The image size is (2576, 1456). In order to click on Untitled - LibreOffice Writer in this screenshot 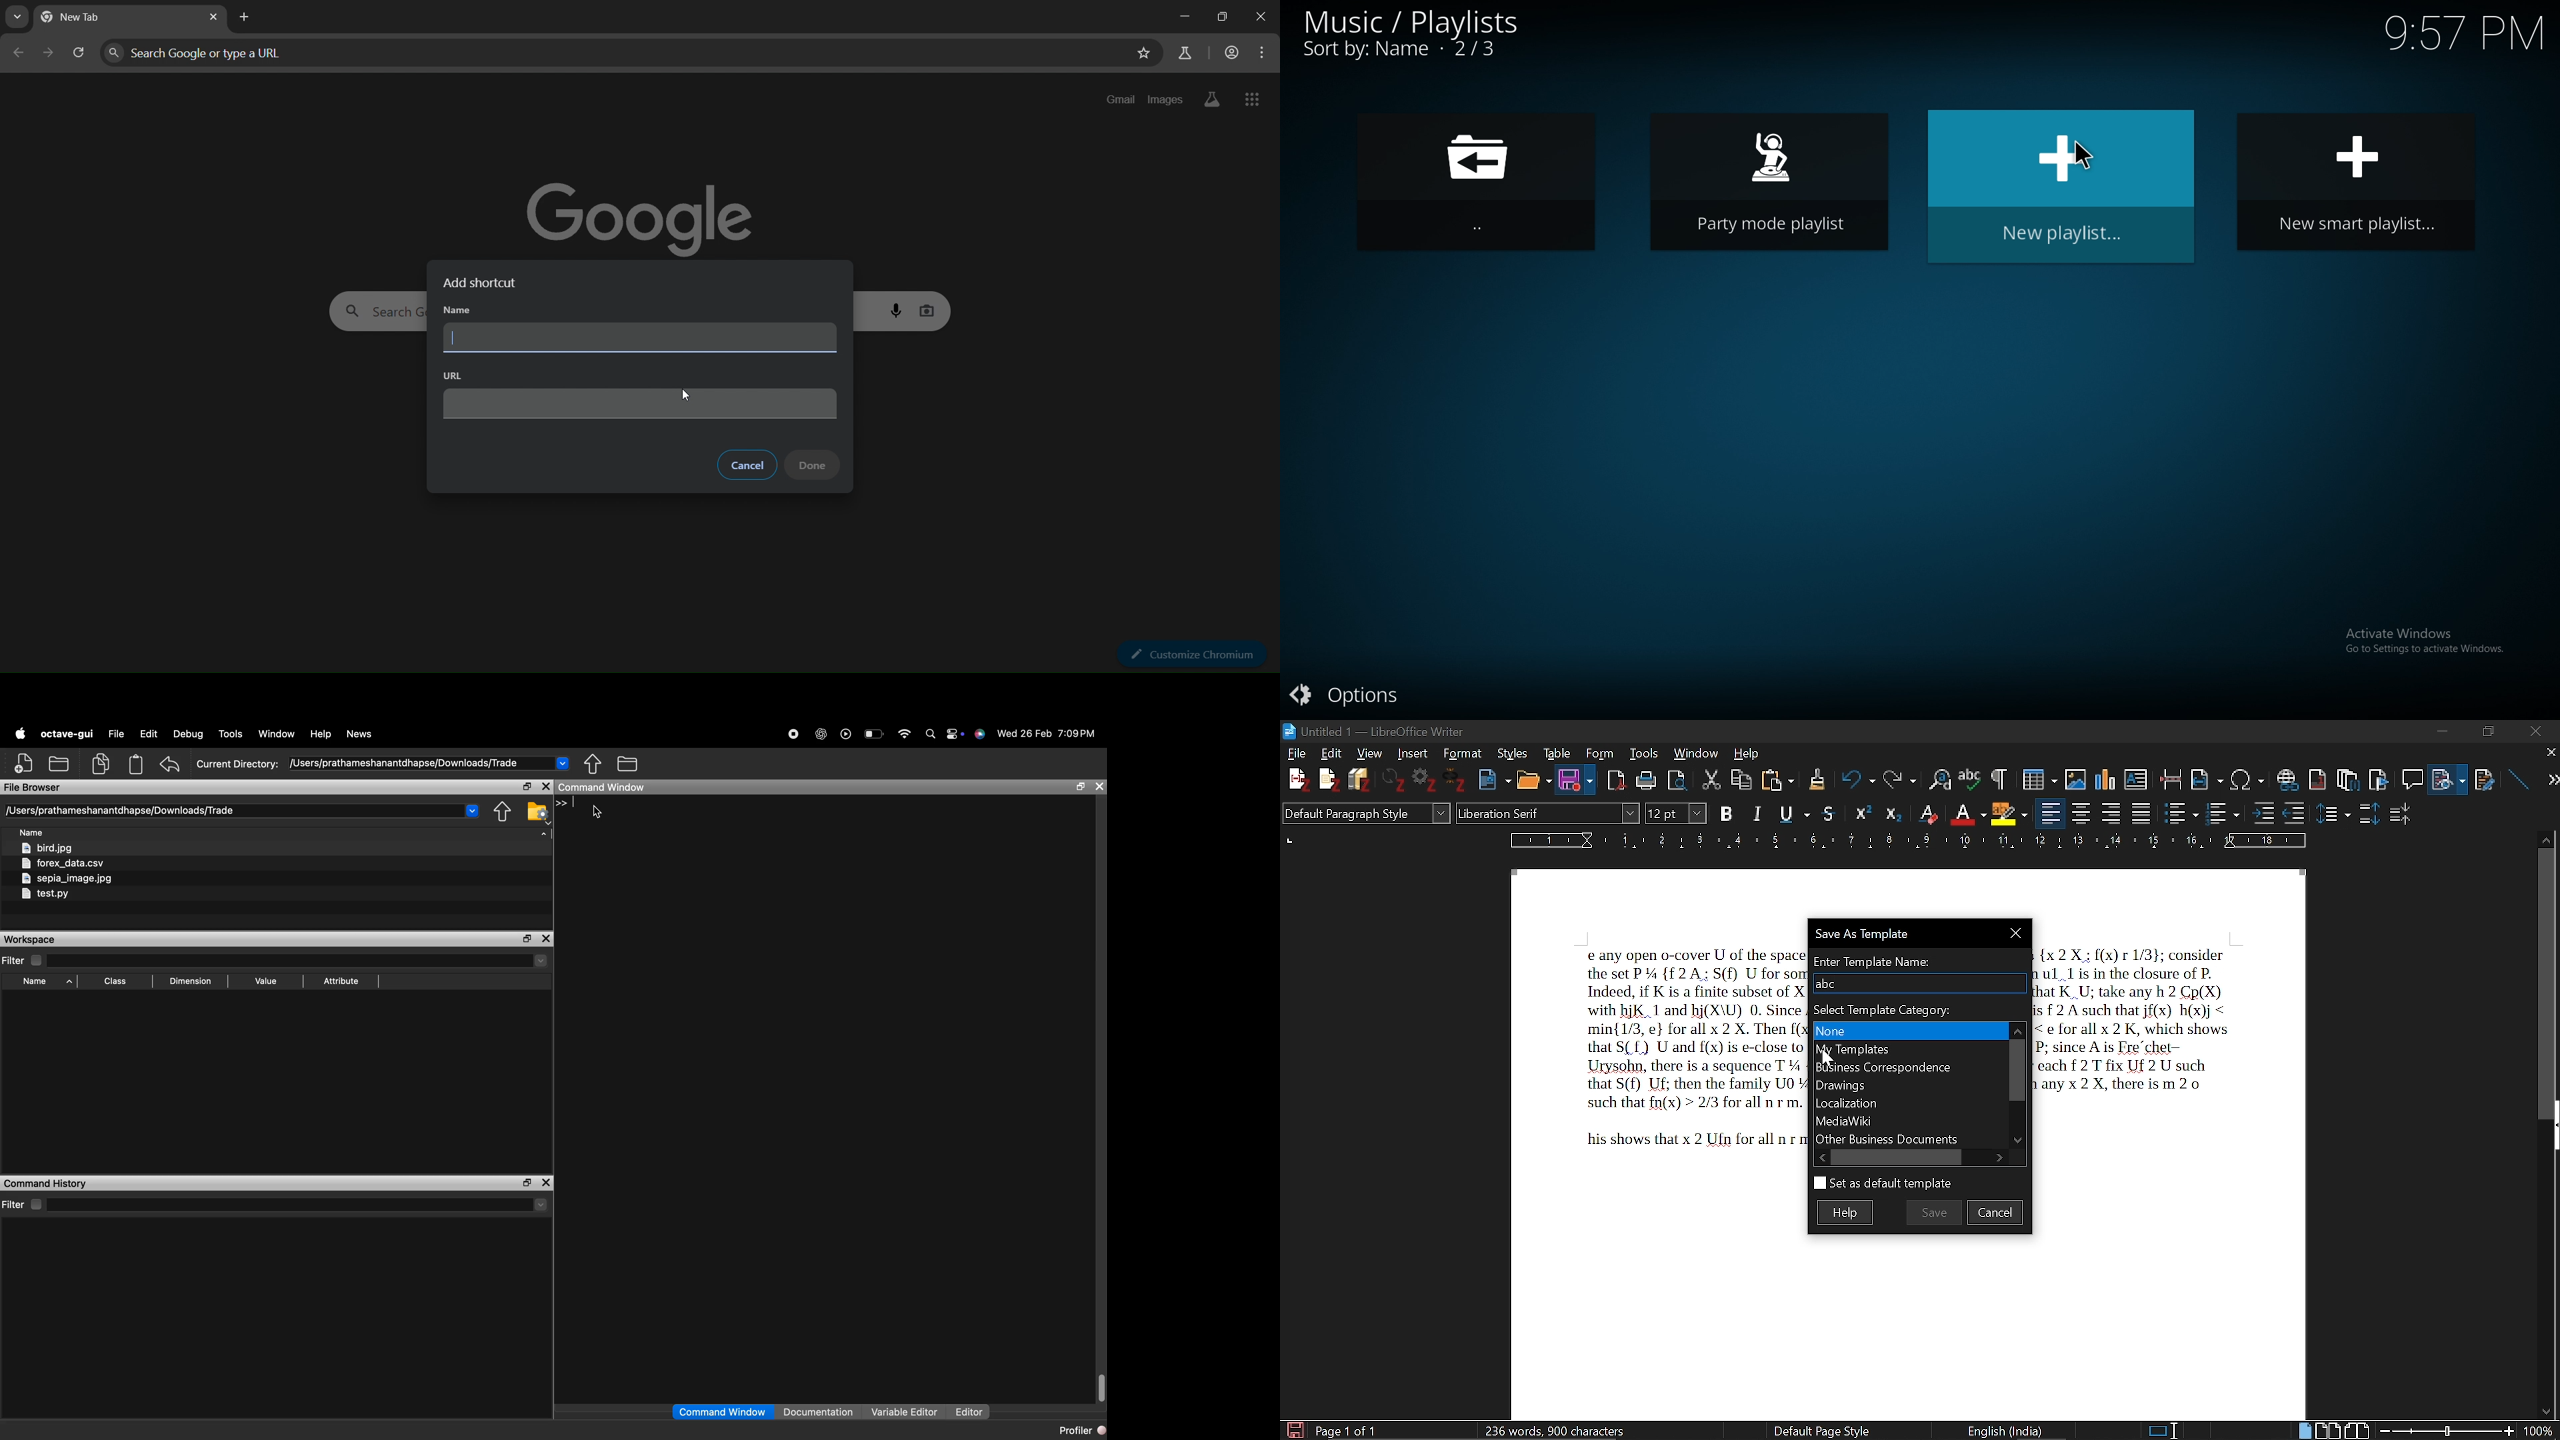, I will do `click(1392, 729)`.